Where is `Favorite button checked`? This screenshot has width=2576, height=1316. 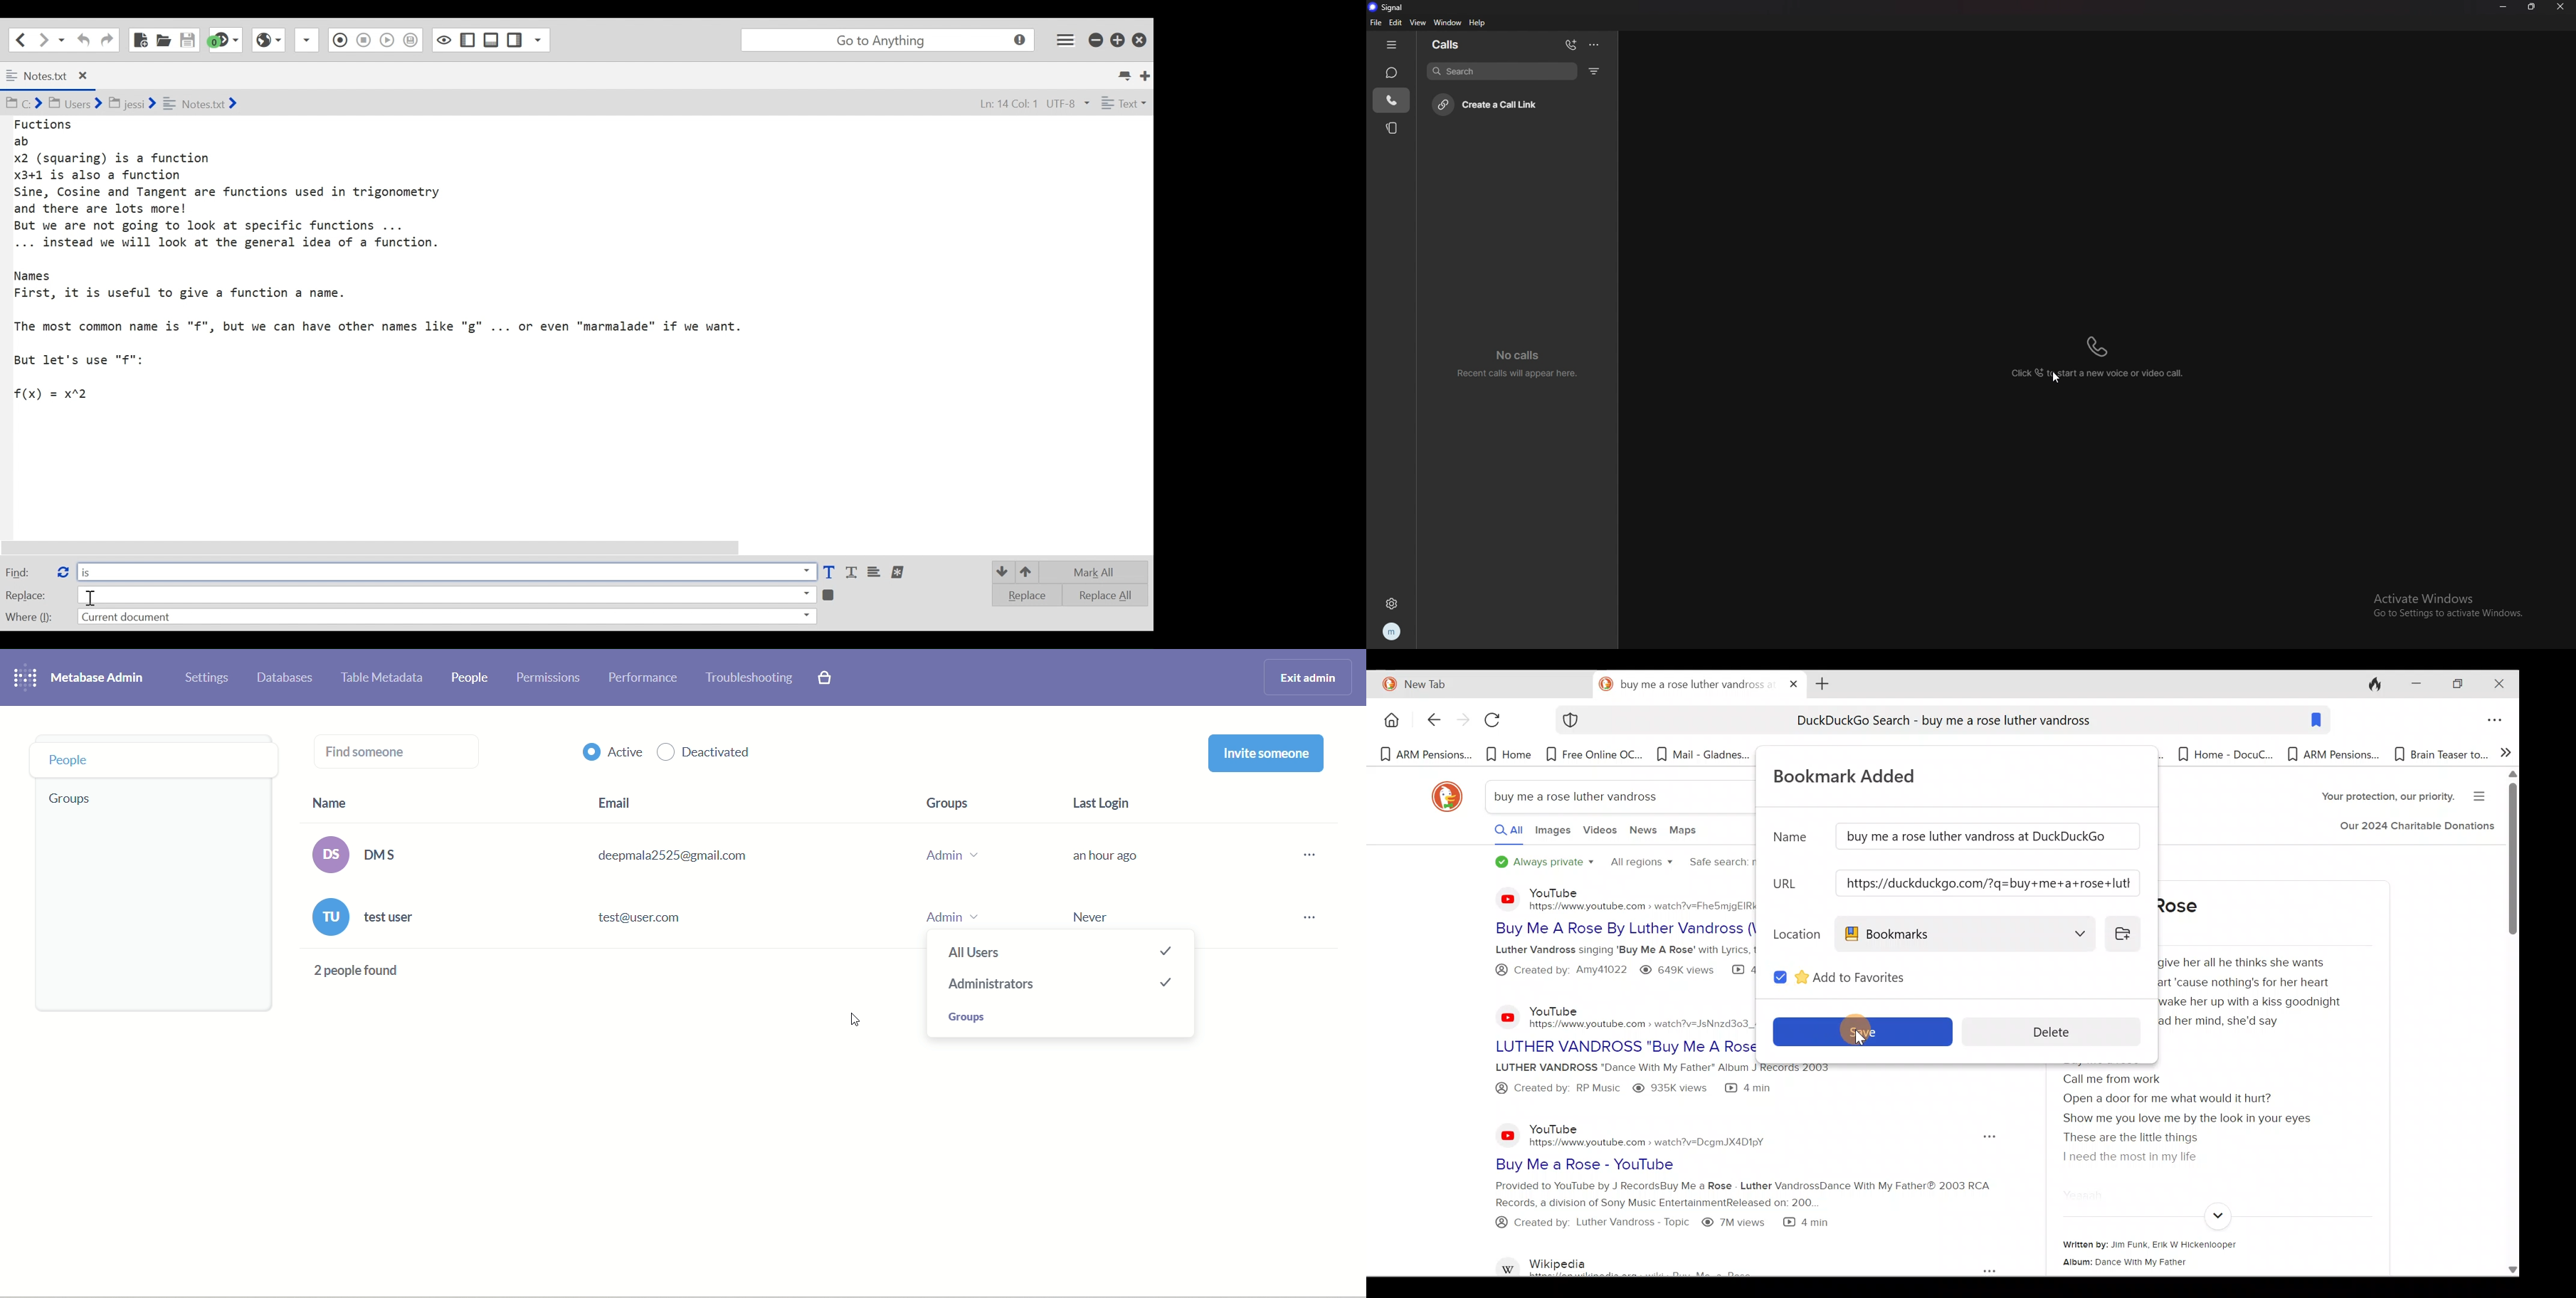
Favorite button checked is located at coordinates (1780, 976).